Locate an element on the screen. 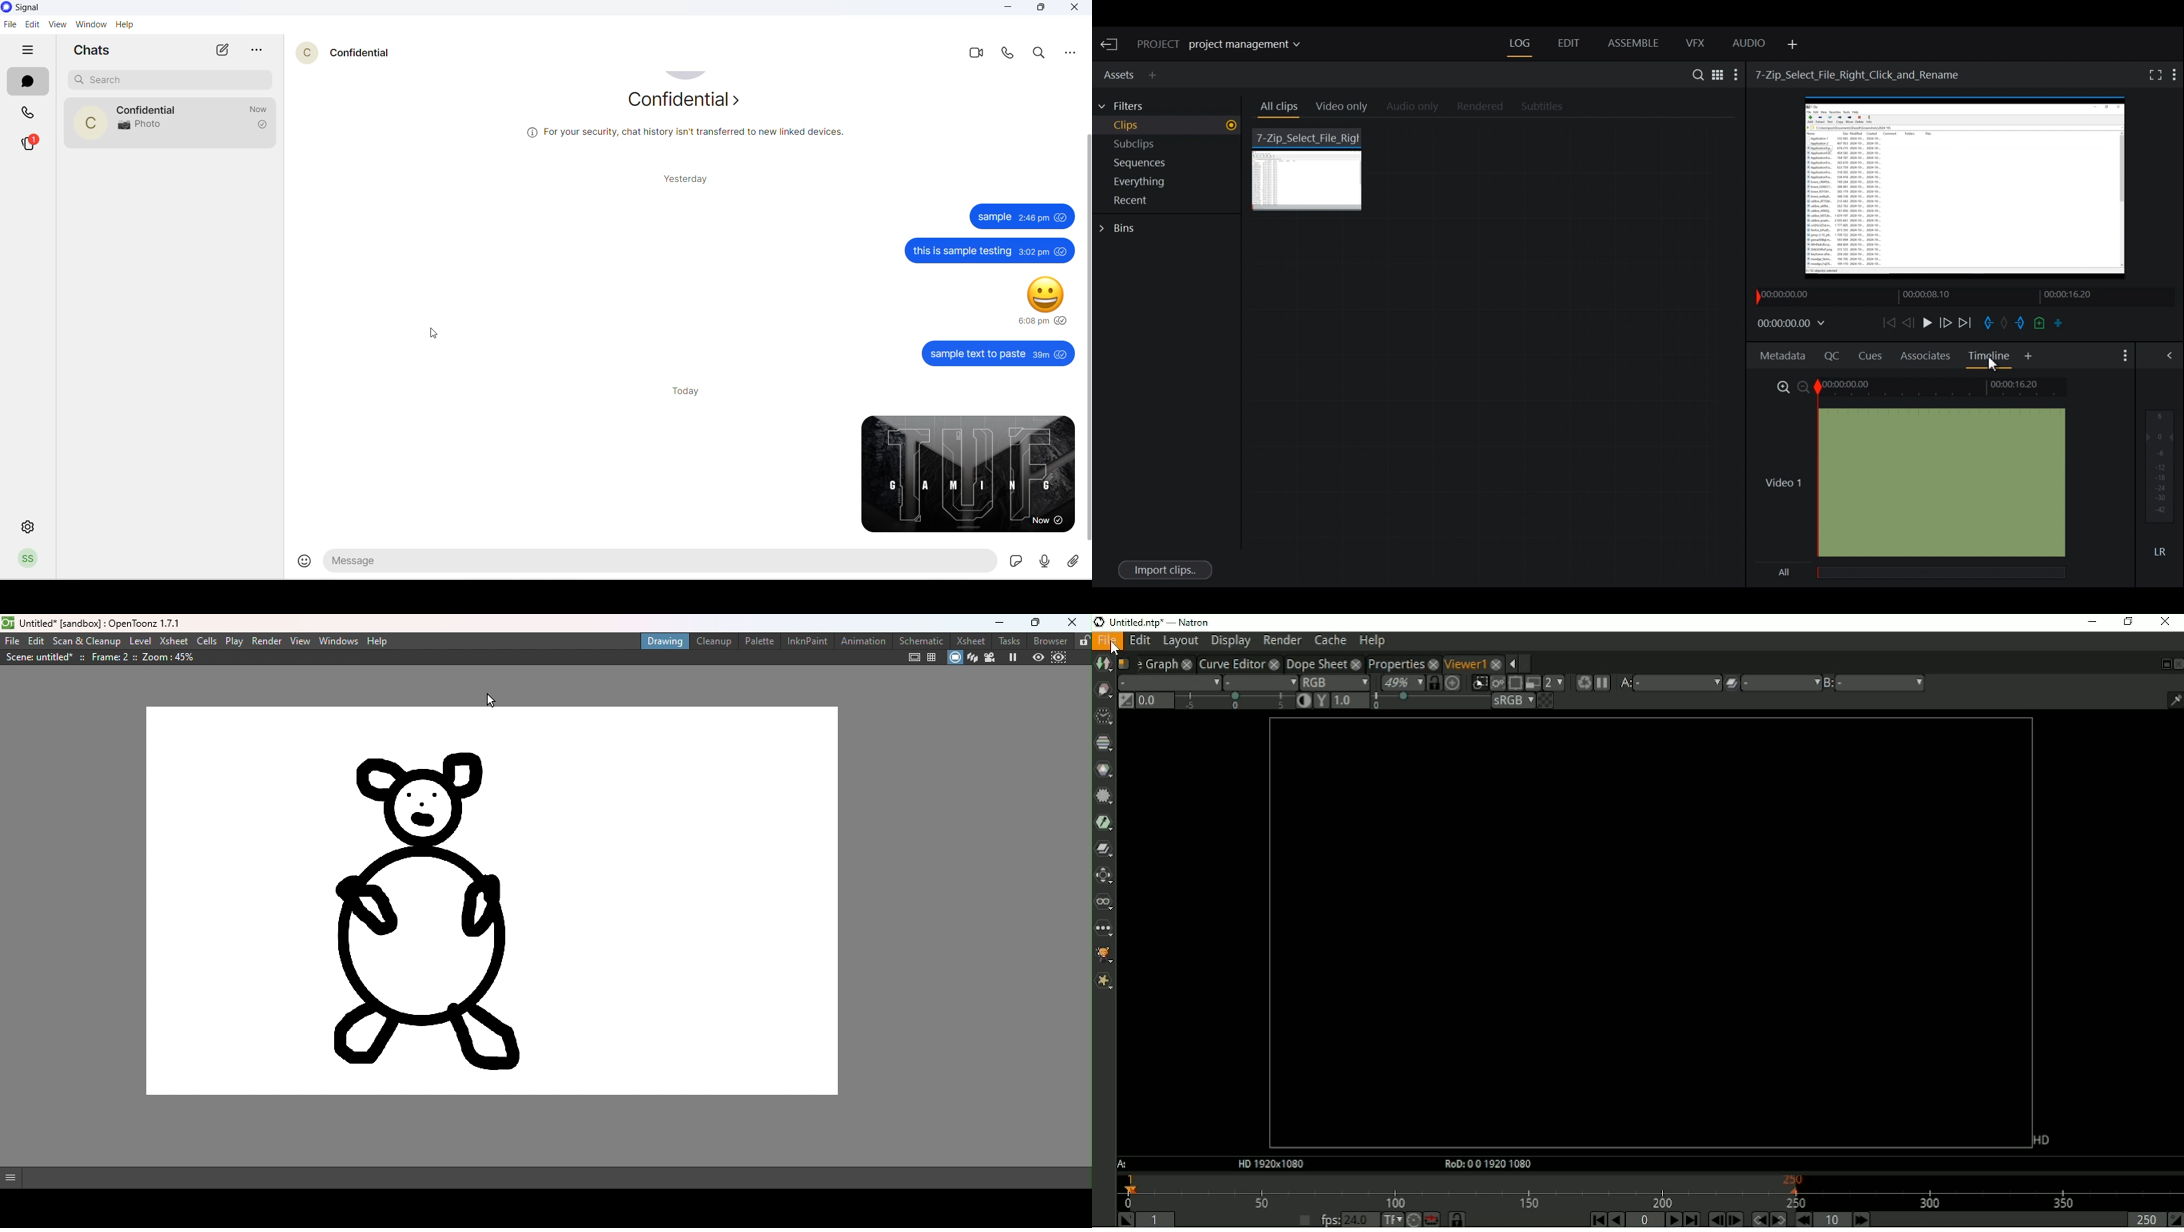 This screenshot has width=2184, height=1232. Search in assets and Bins is located at coordinates (1695, 74).